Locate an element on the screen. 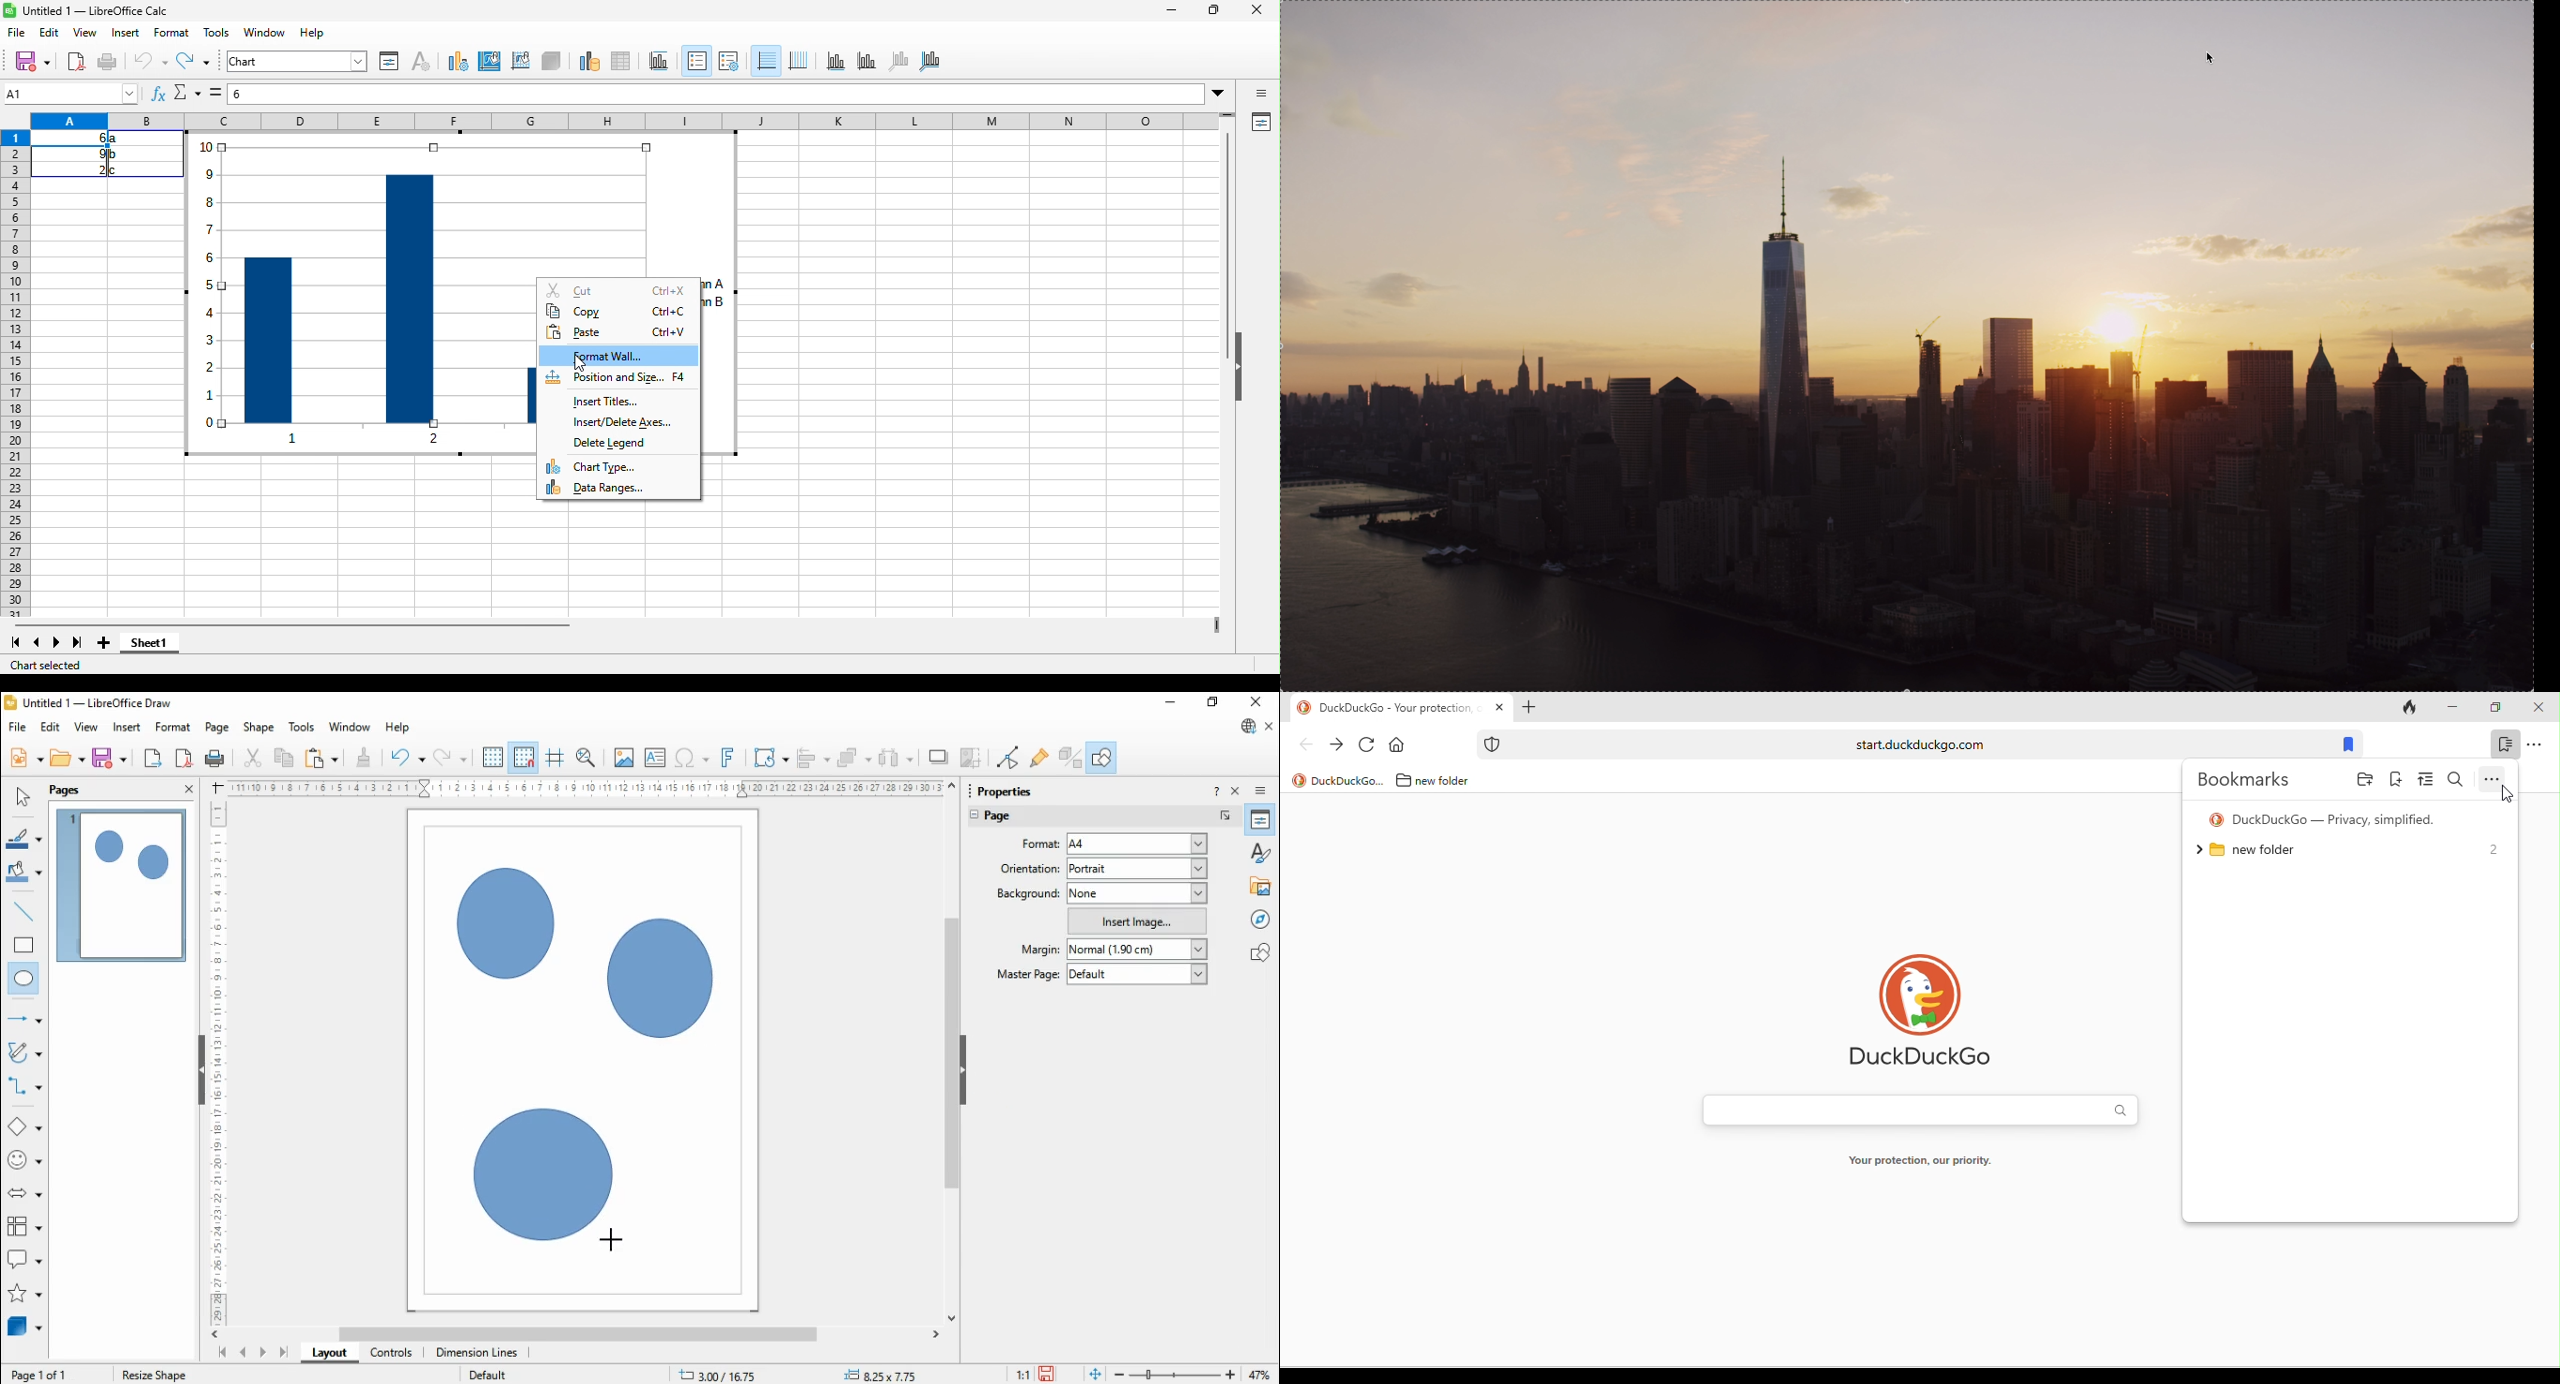 Image resolution: width=2576 pixels, height=1400 pixels. close sidebar deck is located at coordinates (1237, 790).